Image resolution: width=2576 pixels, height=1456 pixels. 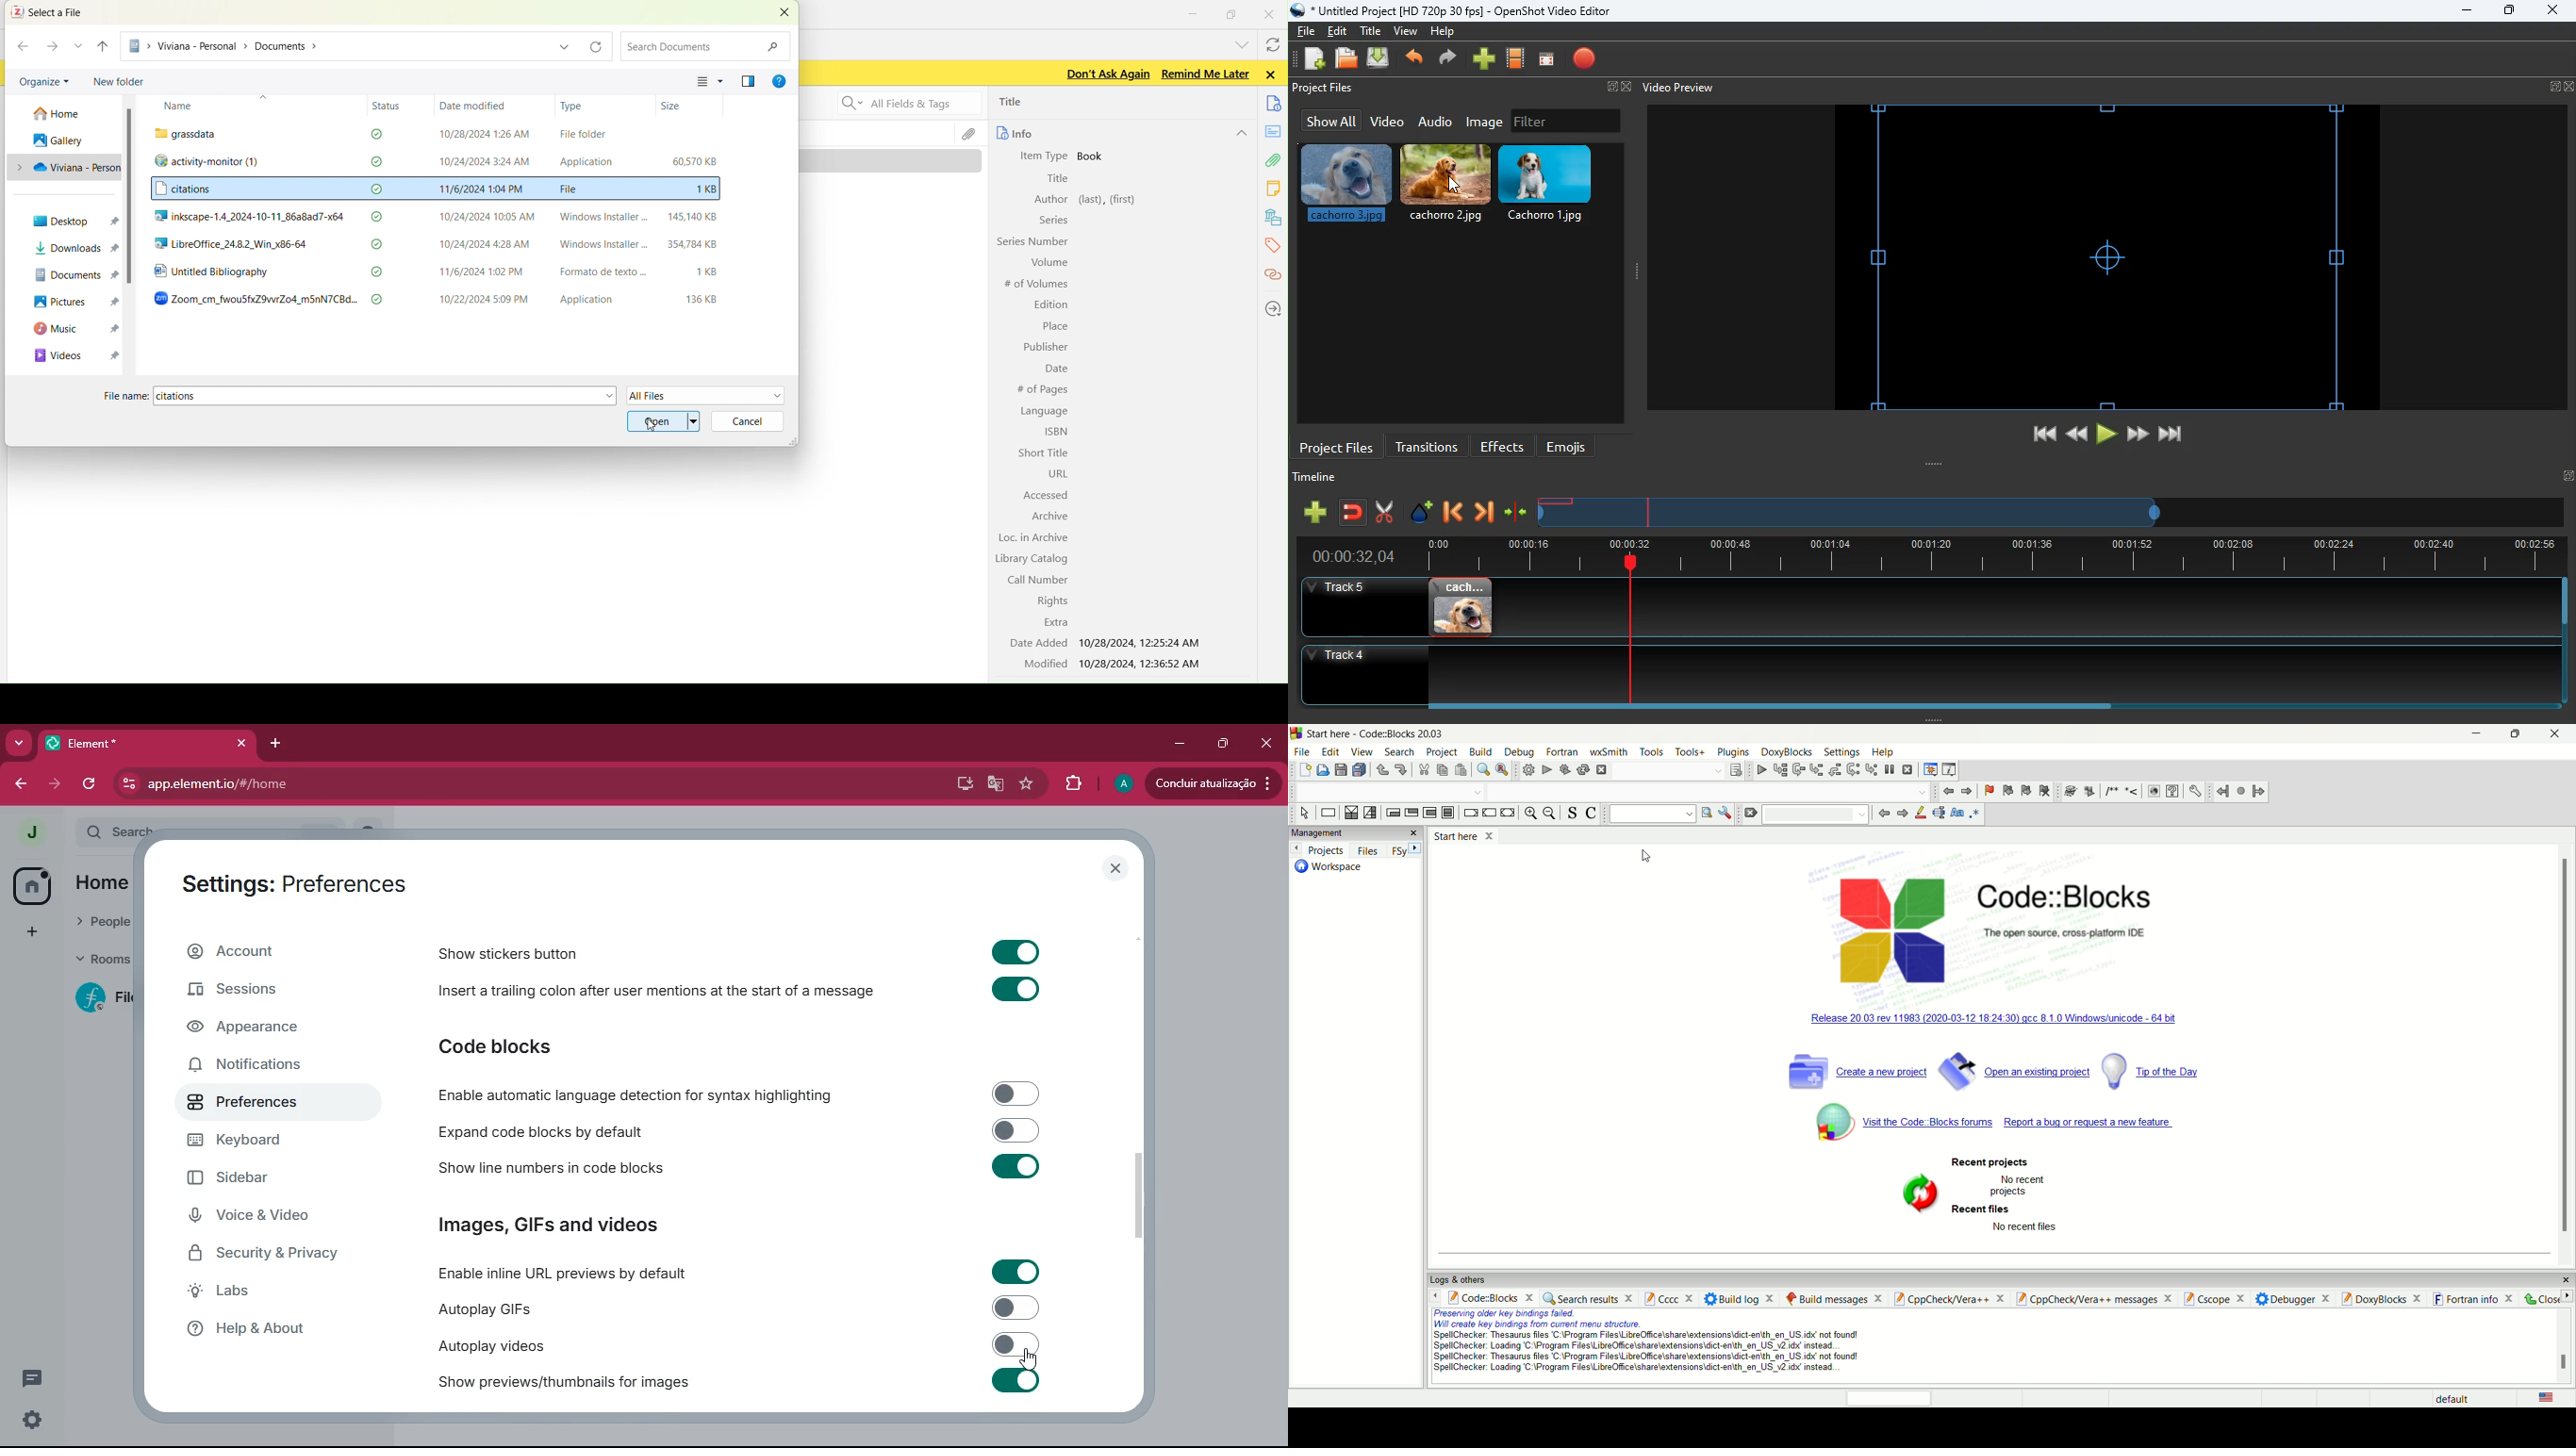 I want to click on security, so click(x=279, y=1258).